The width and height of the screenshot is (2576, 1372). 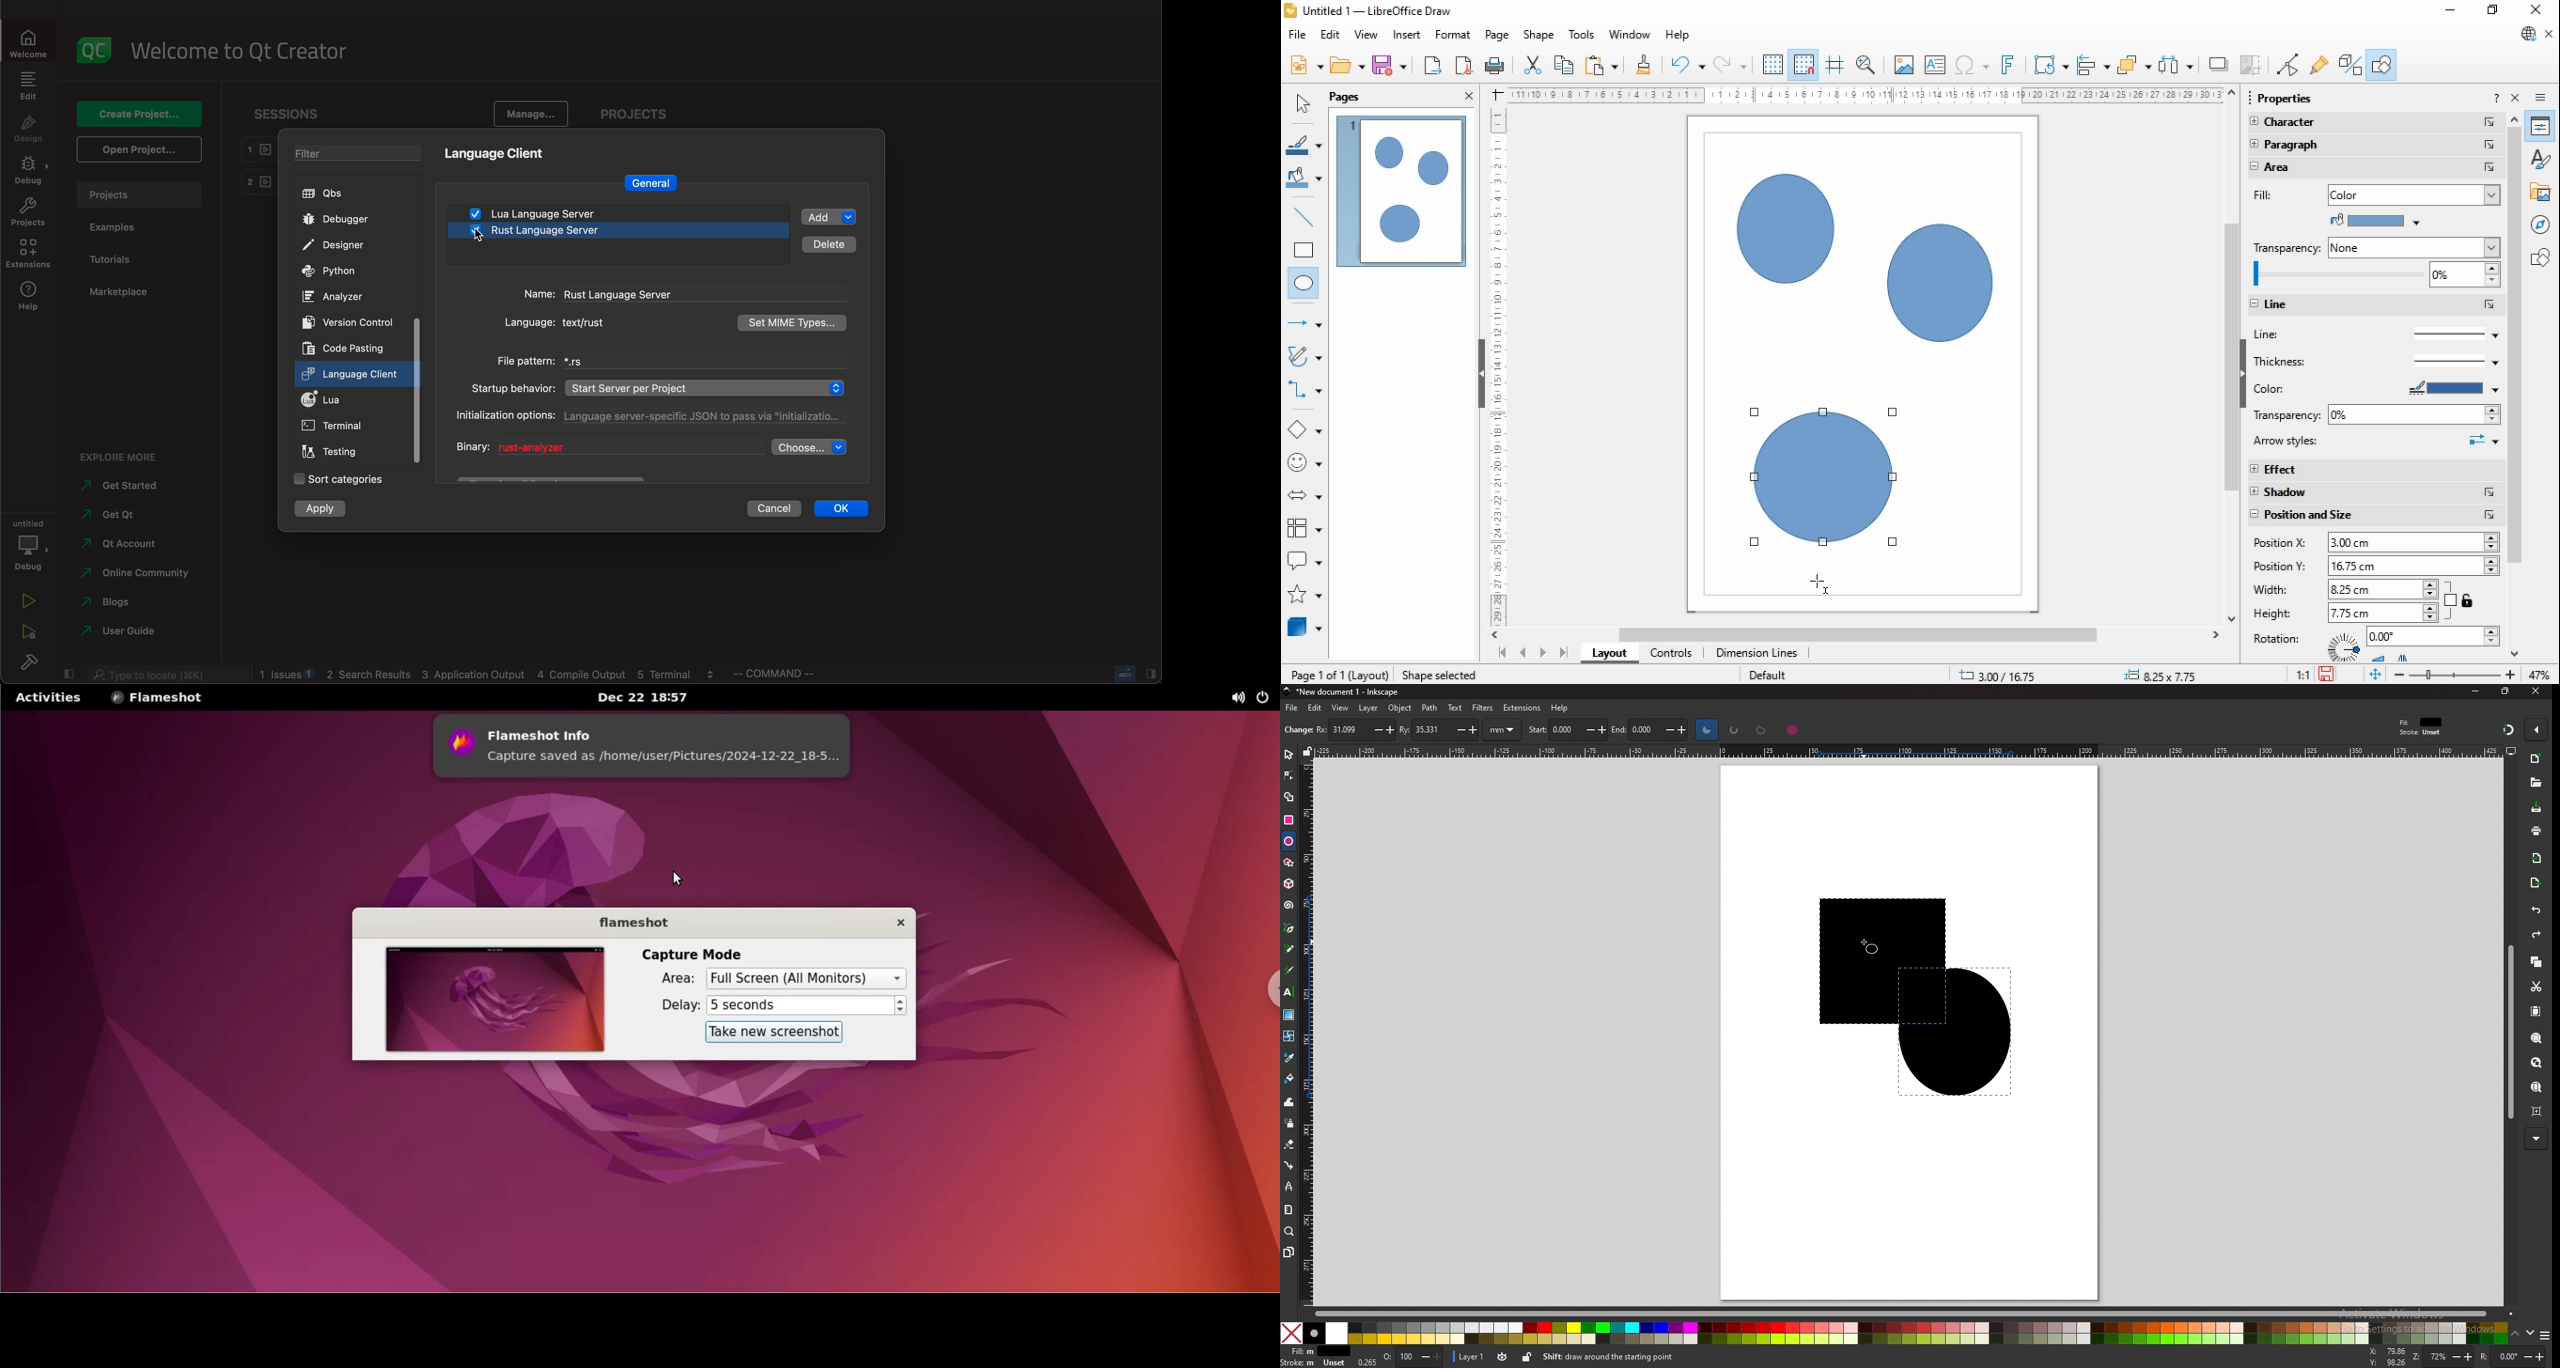 I want to click on lpe, so click(x=1289, y=1186).